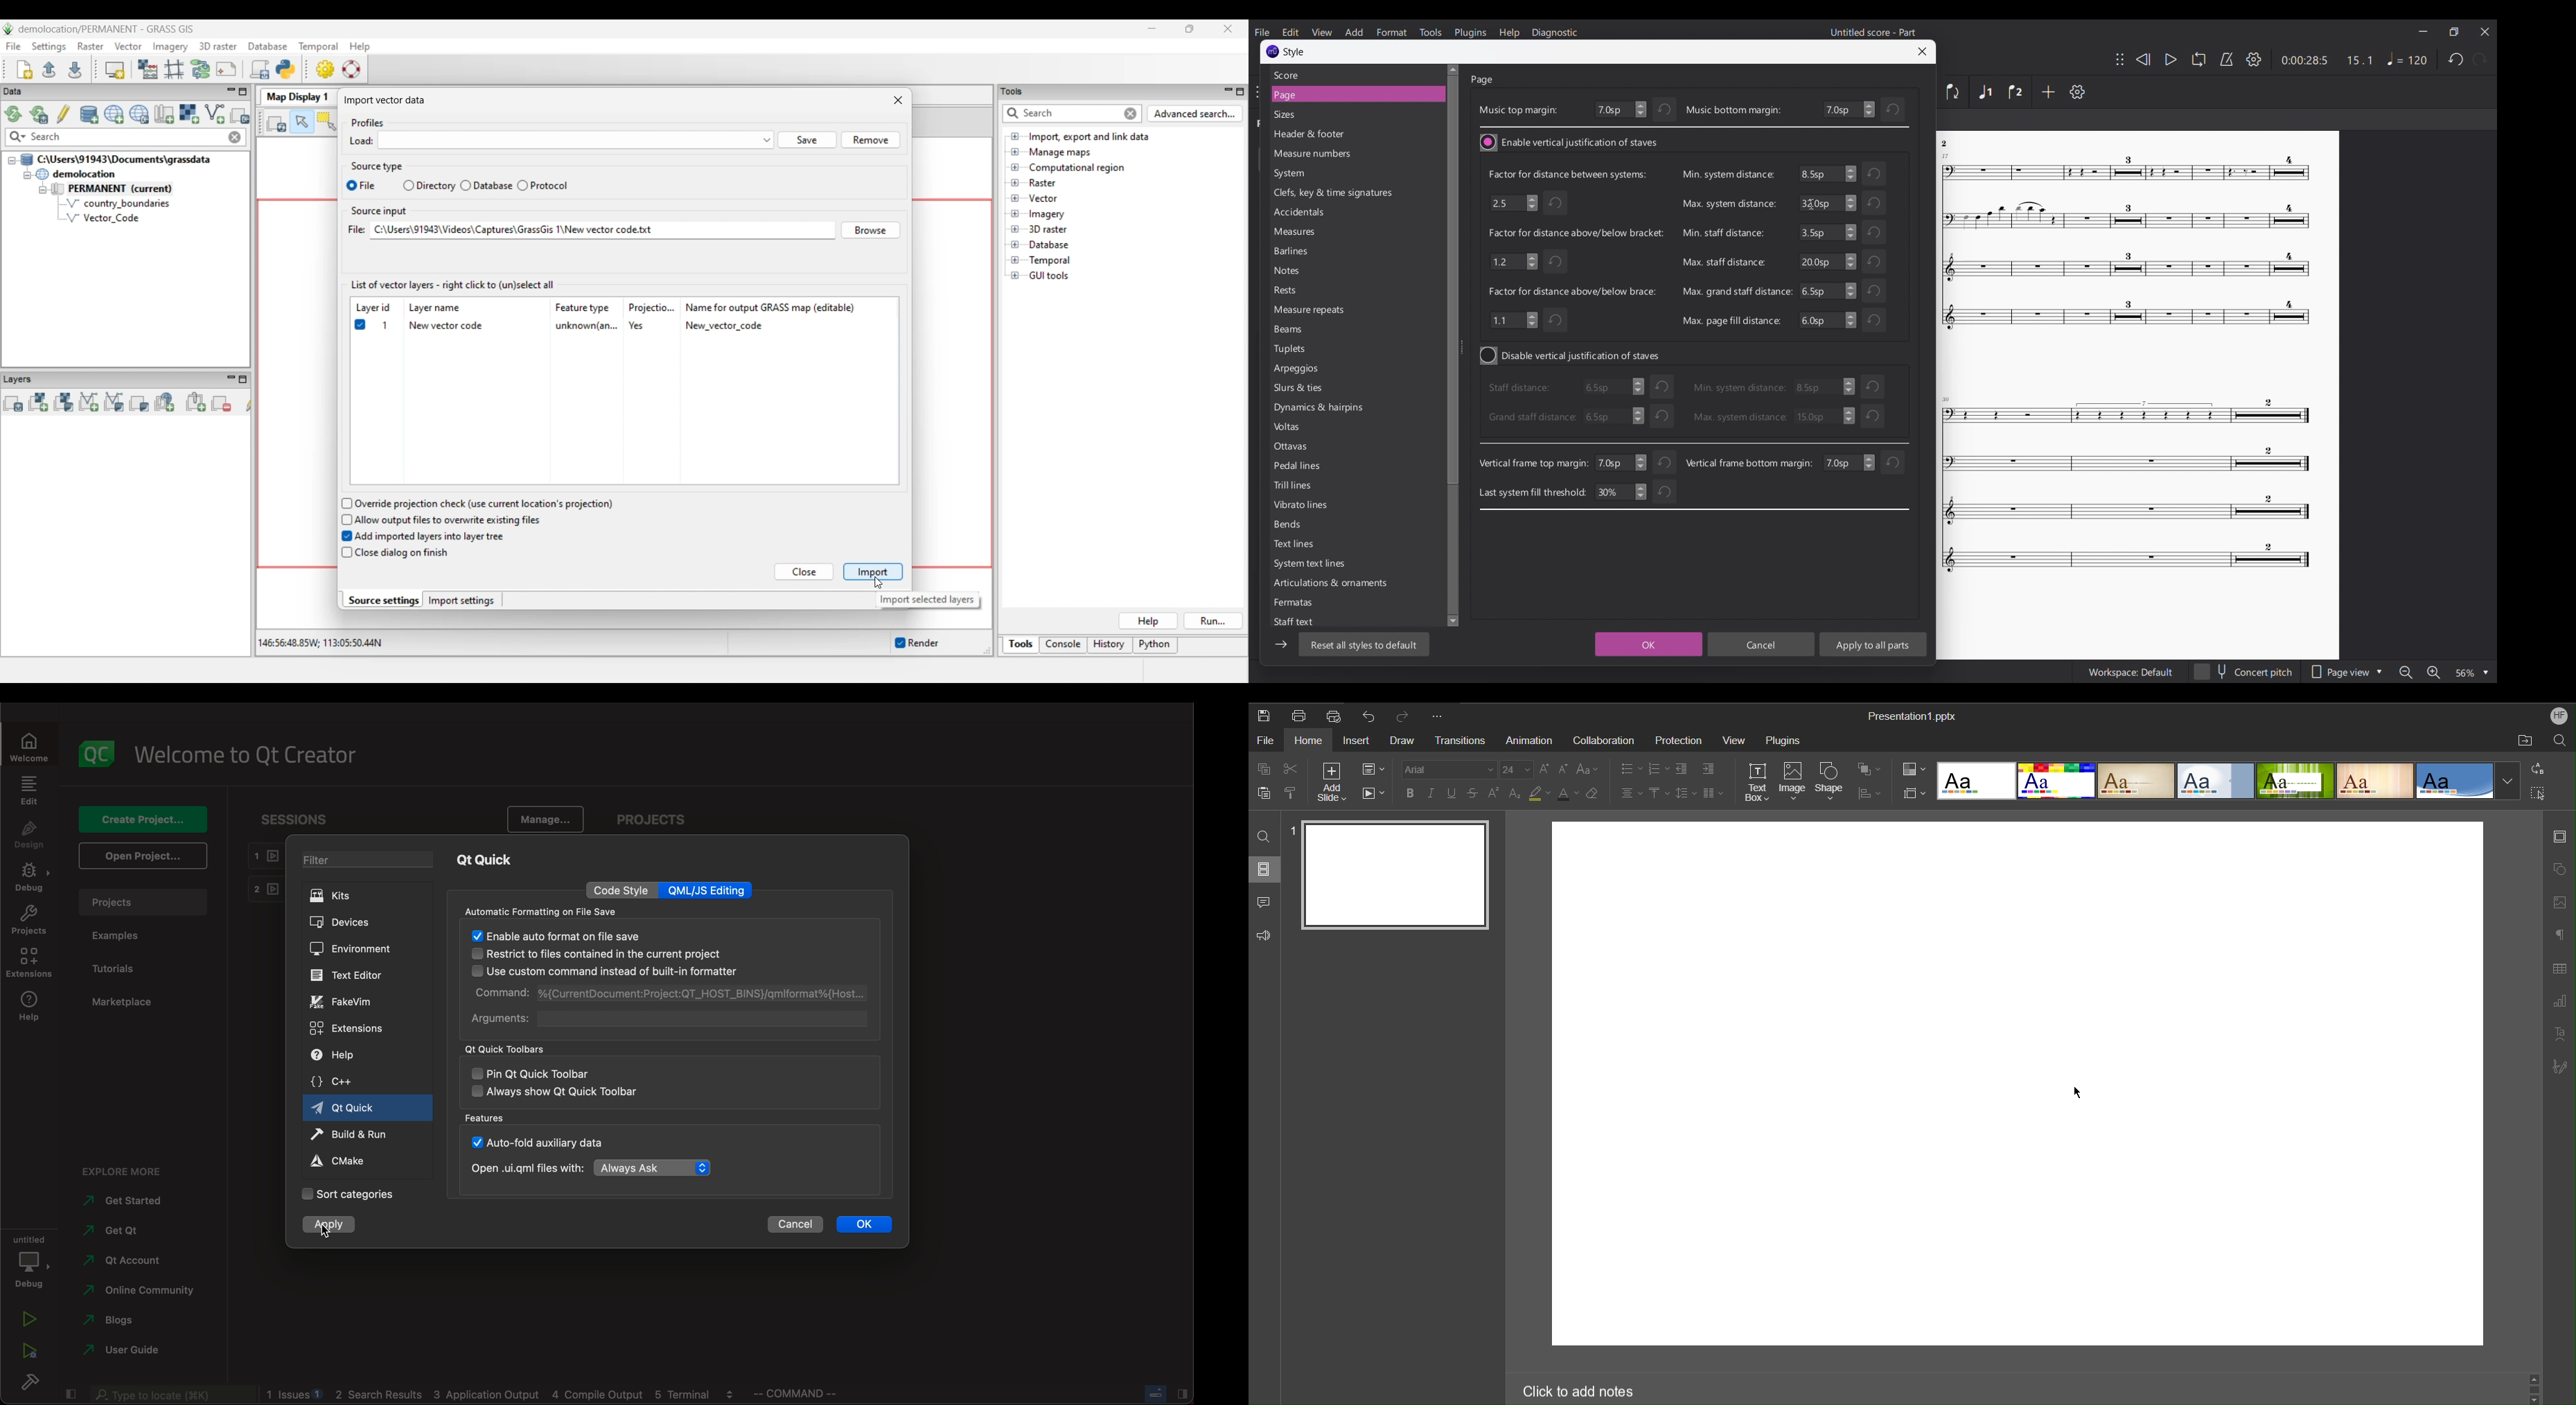 The width and height of the screenshot is (2576, 1428). What do you see at coordinates (1762, 645) in the screenshot?
I see `Cancel` at bounding box center [1762, 645].